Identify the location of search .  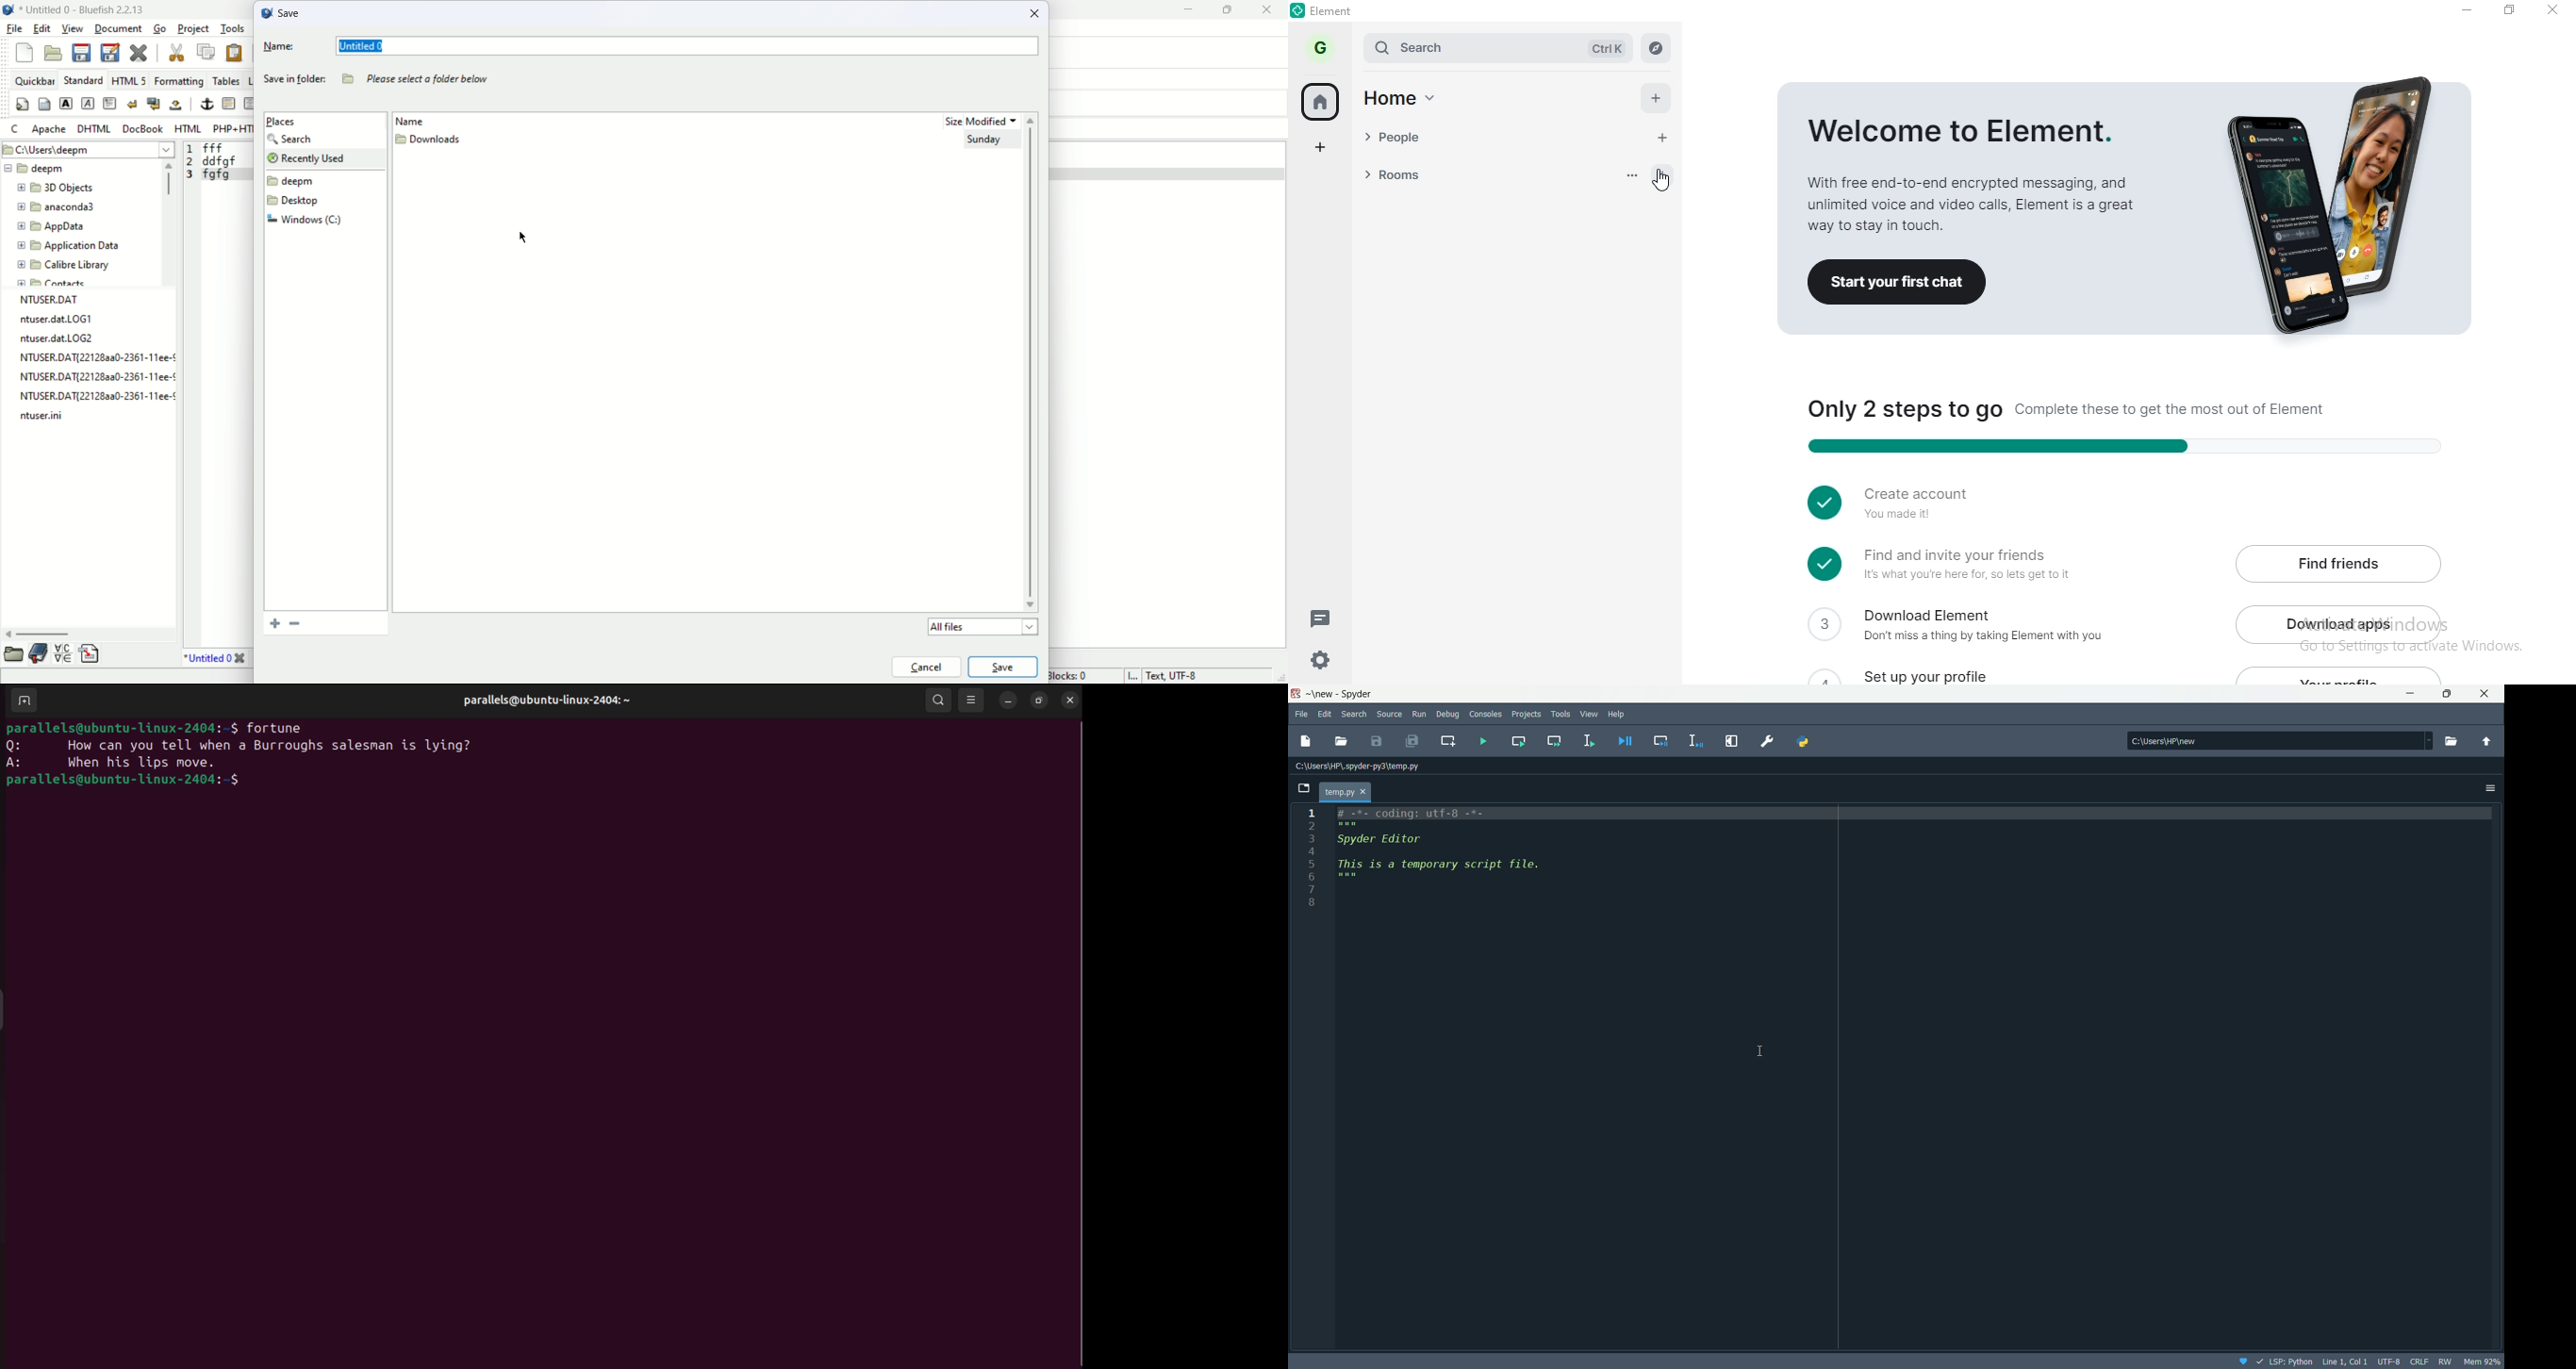
(1497, 48).